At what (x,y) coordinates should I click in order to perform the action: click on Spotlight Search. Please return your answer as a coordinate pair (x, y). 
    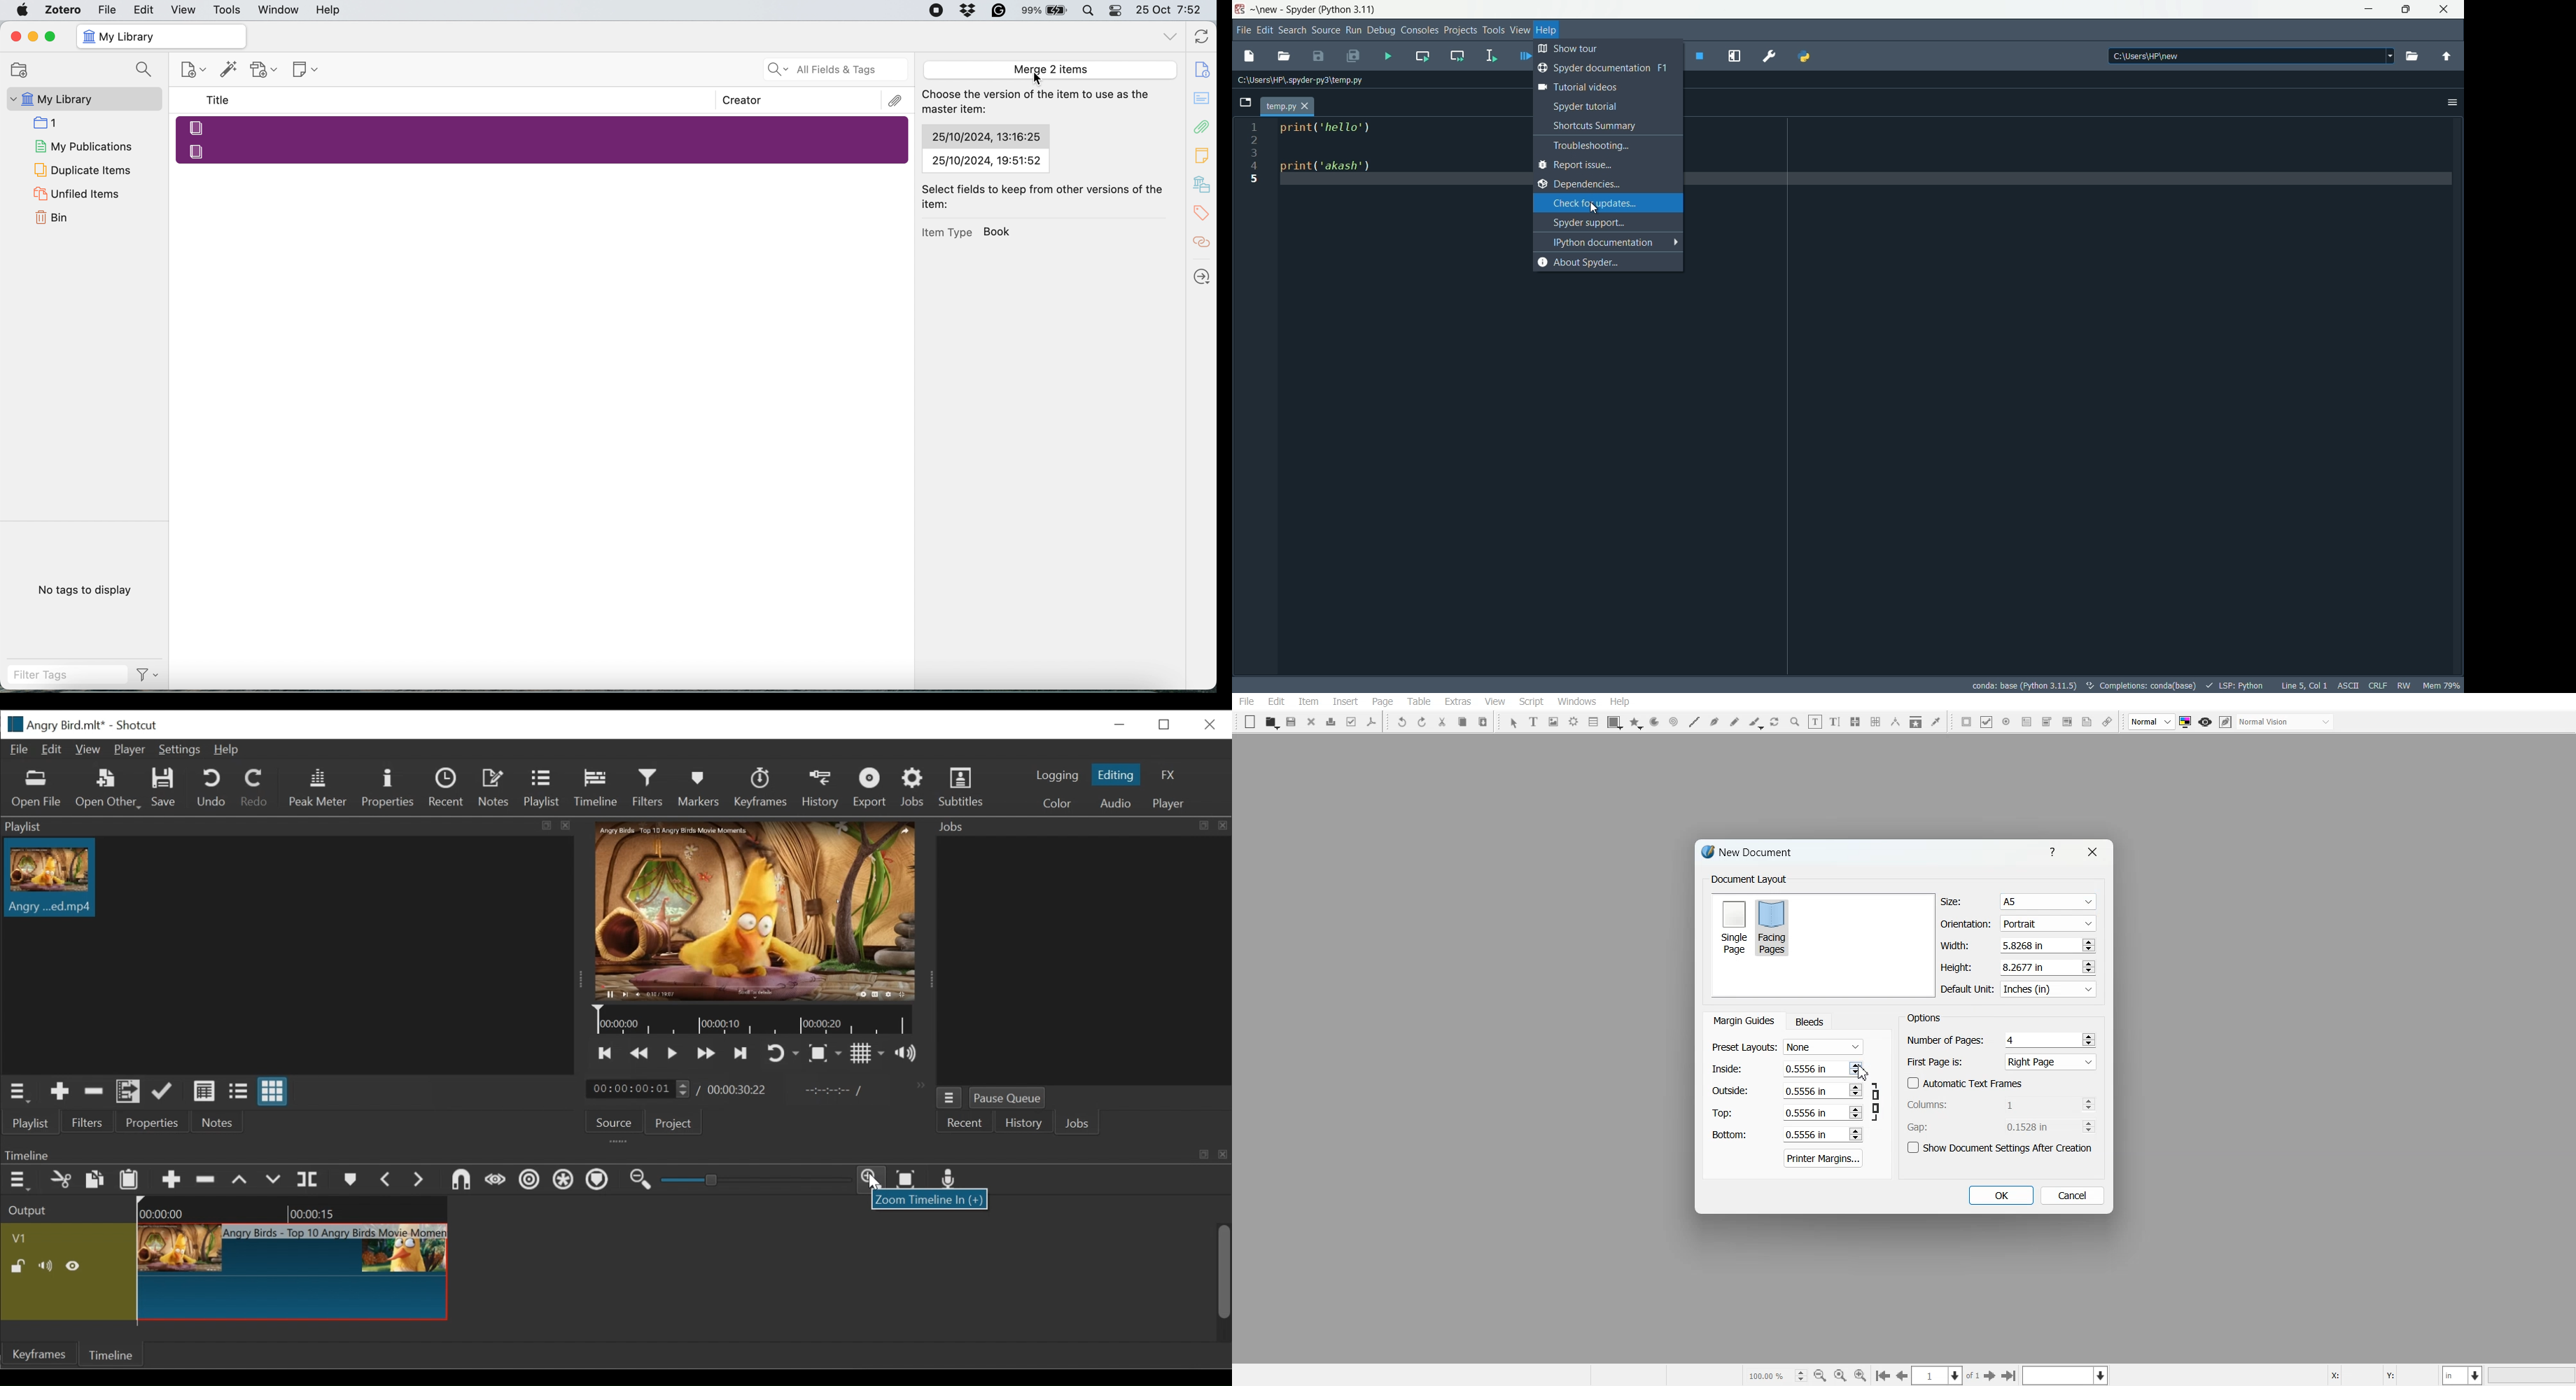
    Looking at the image, I should click on (1088, 11).